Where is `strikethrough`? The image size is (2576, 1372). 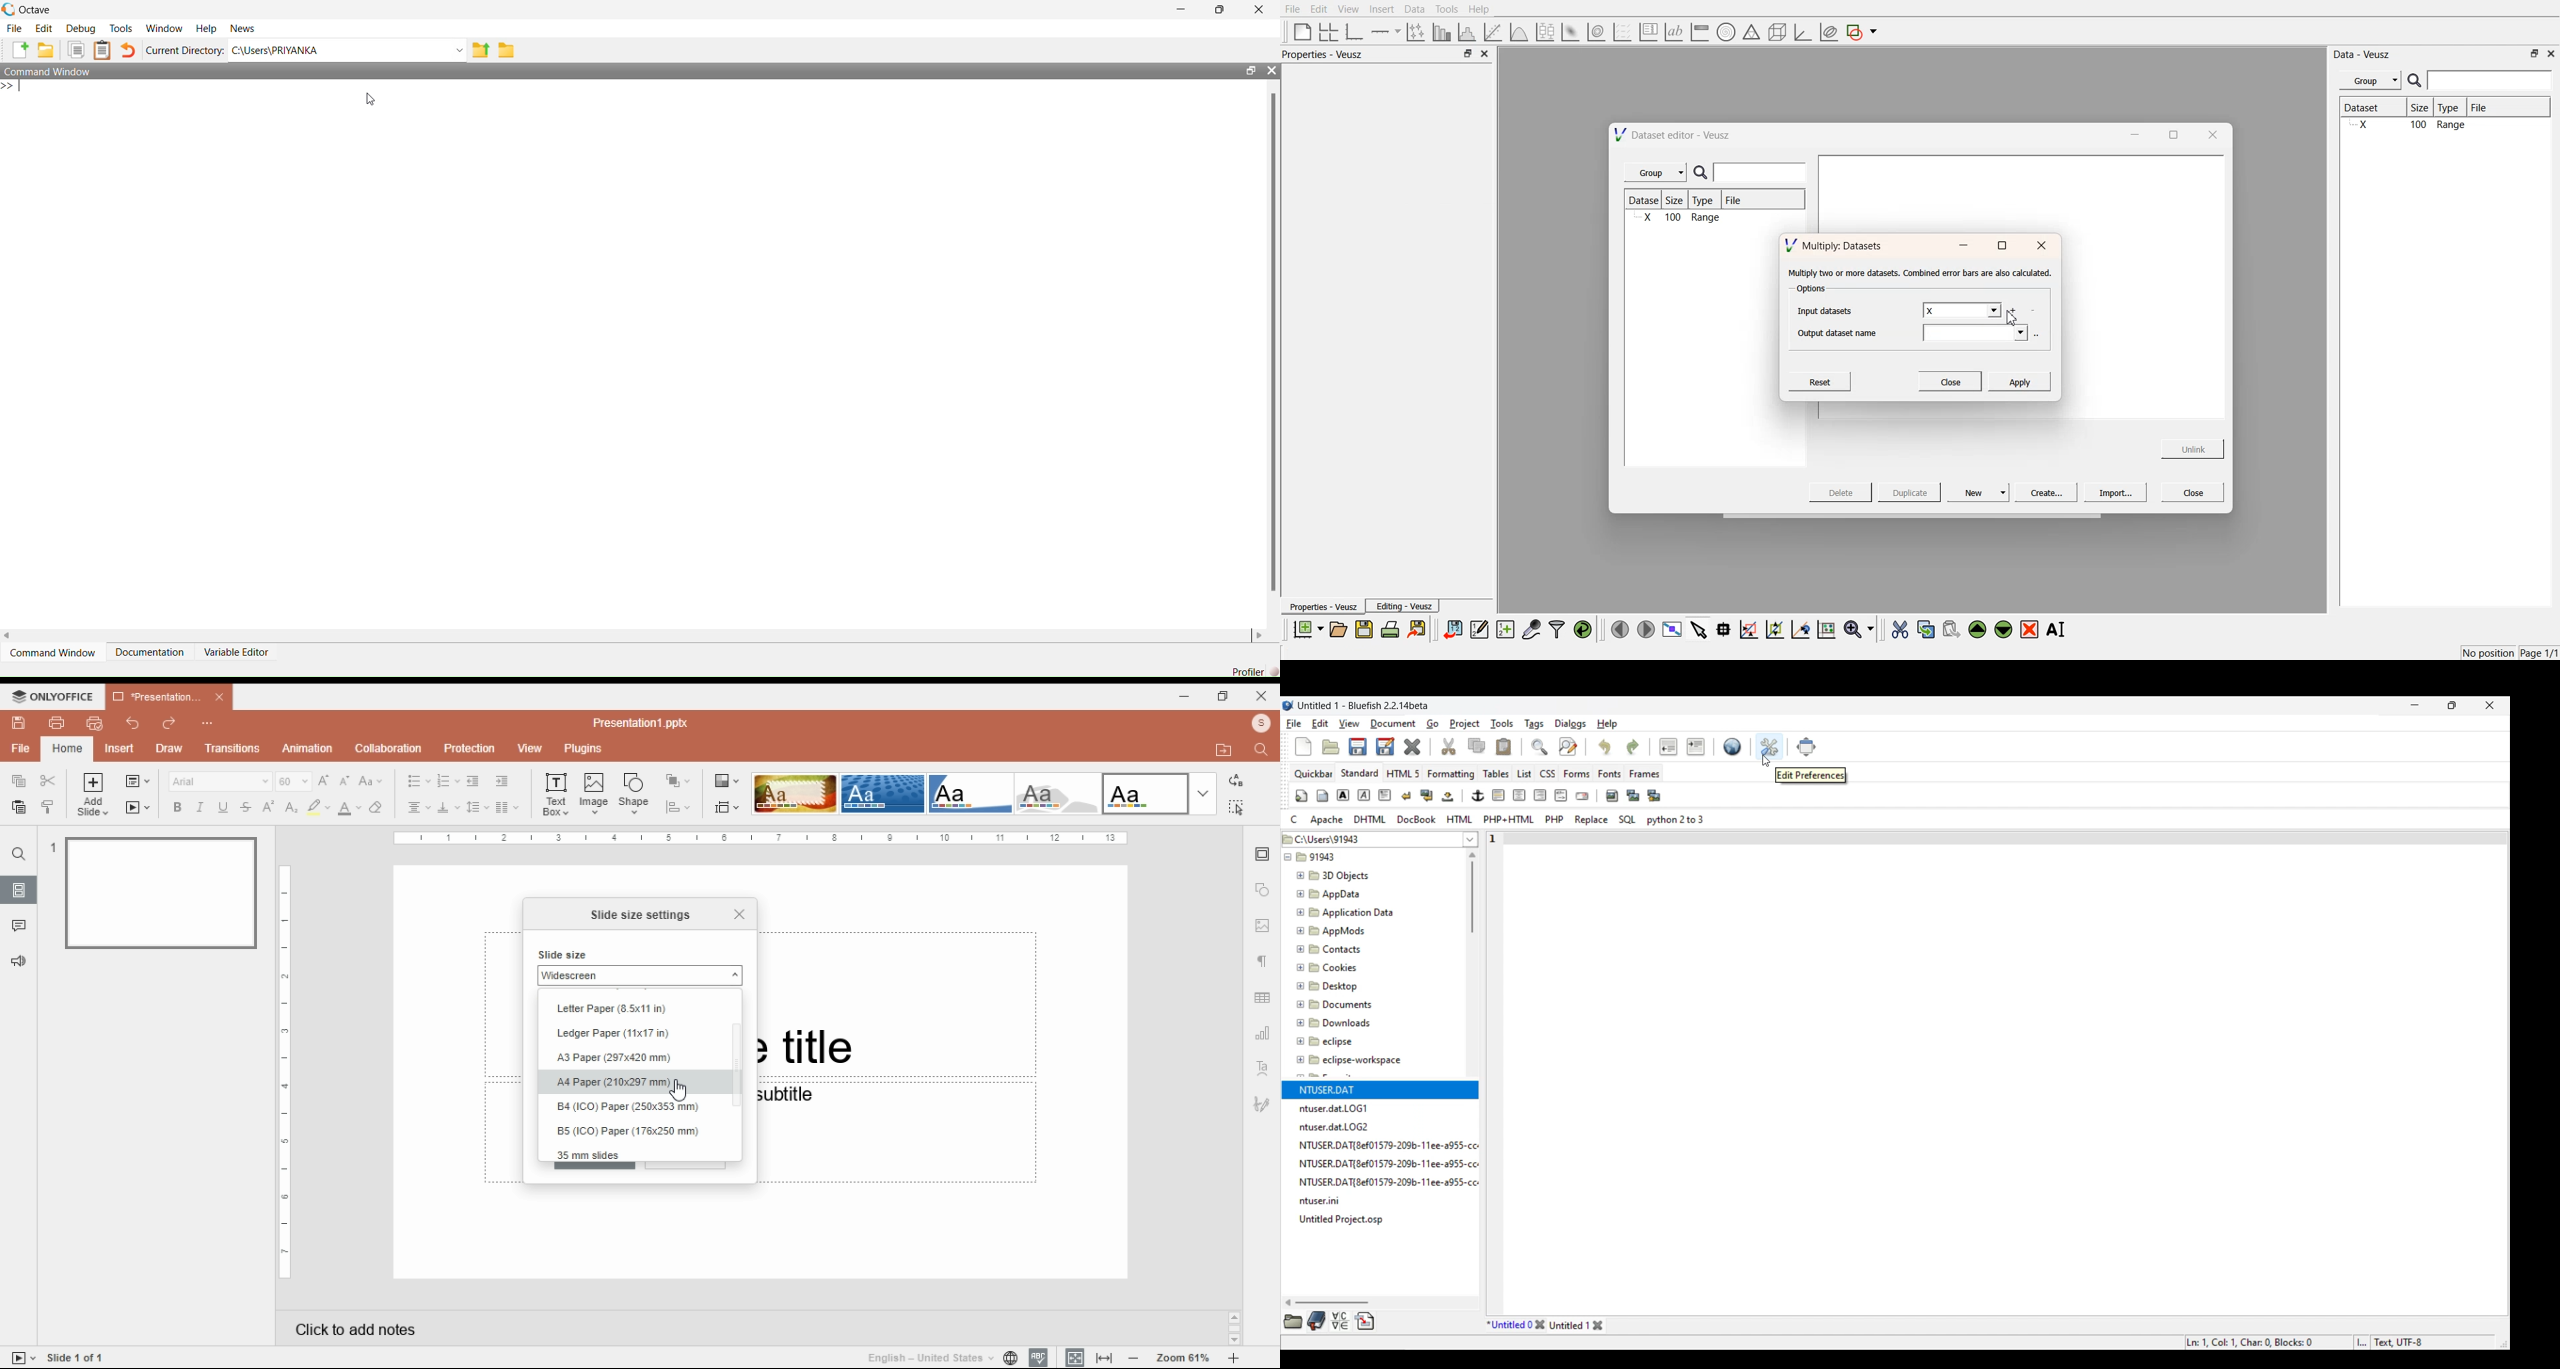 strikethrough is located at coordinates (246, 807).